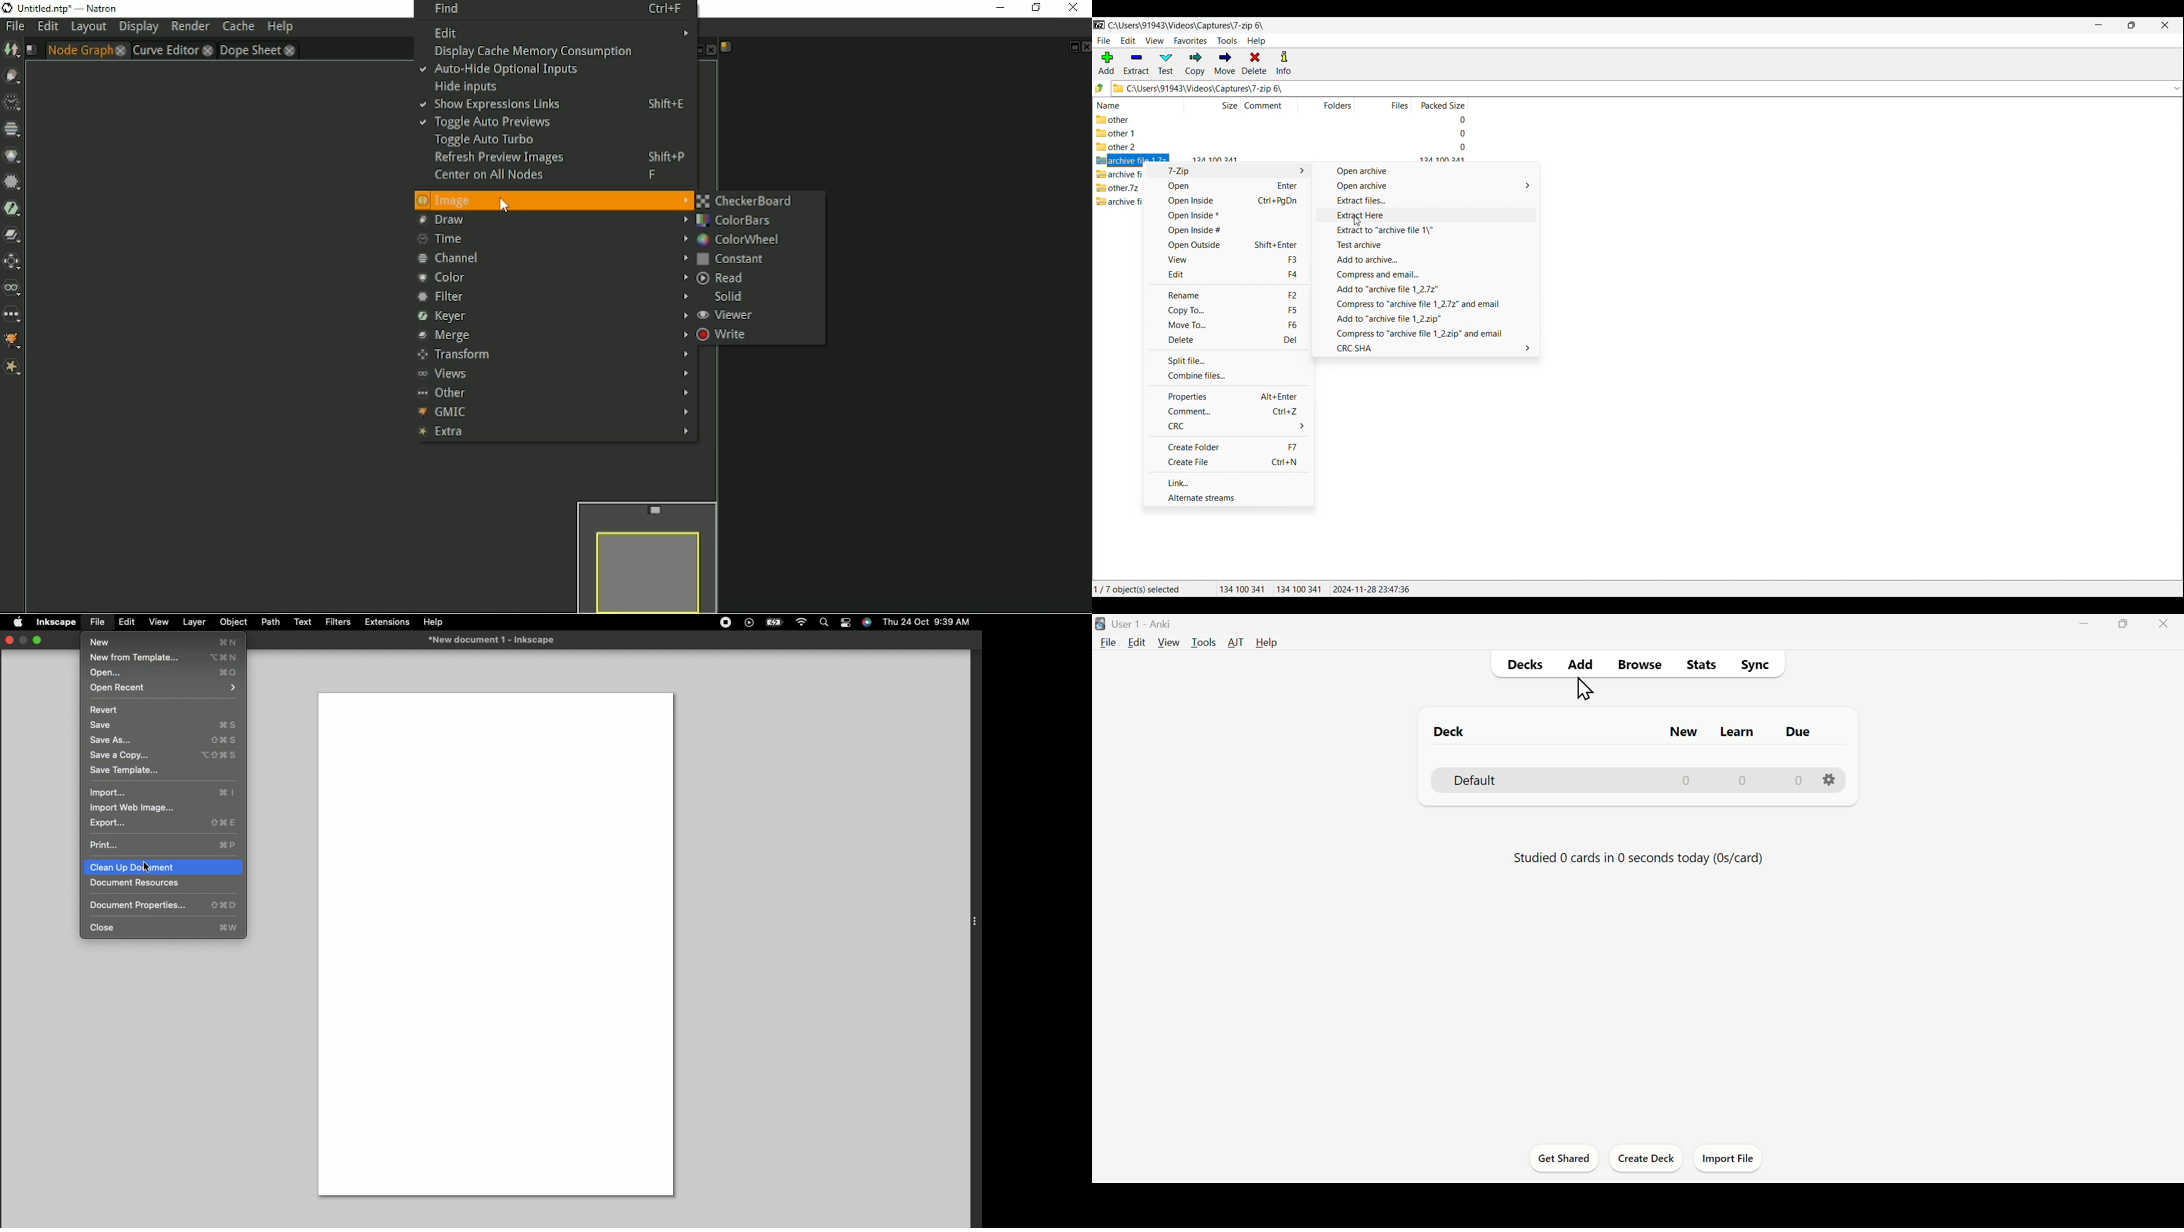  What do you see at coordinates (1166, 64) in the screenshot?
I see `Test` at bounding box center [1166, 64].